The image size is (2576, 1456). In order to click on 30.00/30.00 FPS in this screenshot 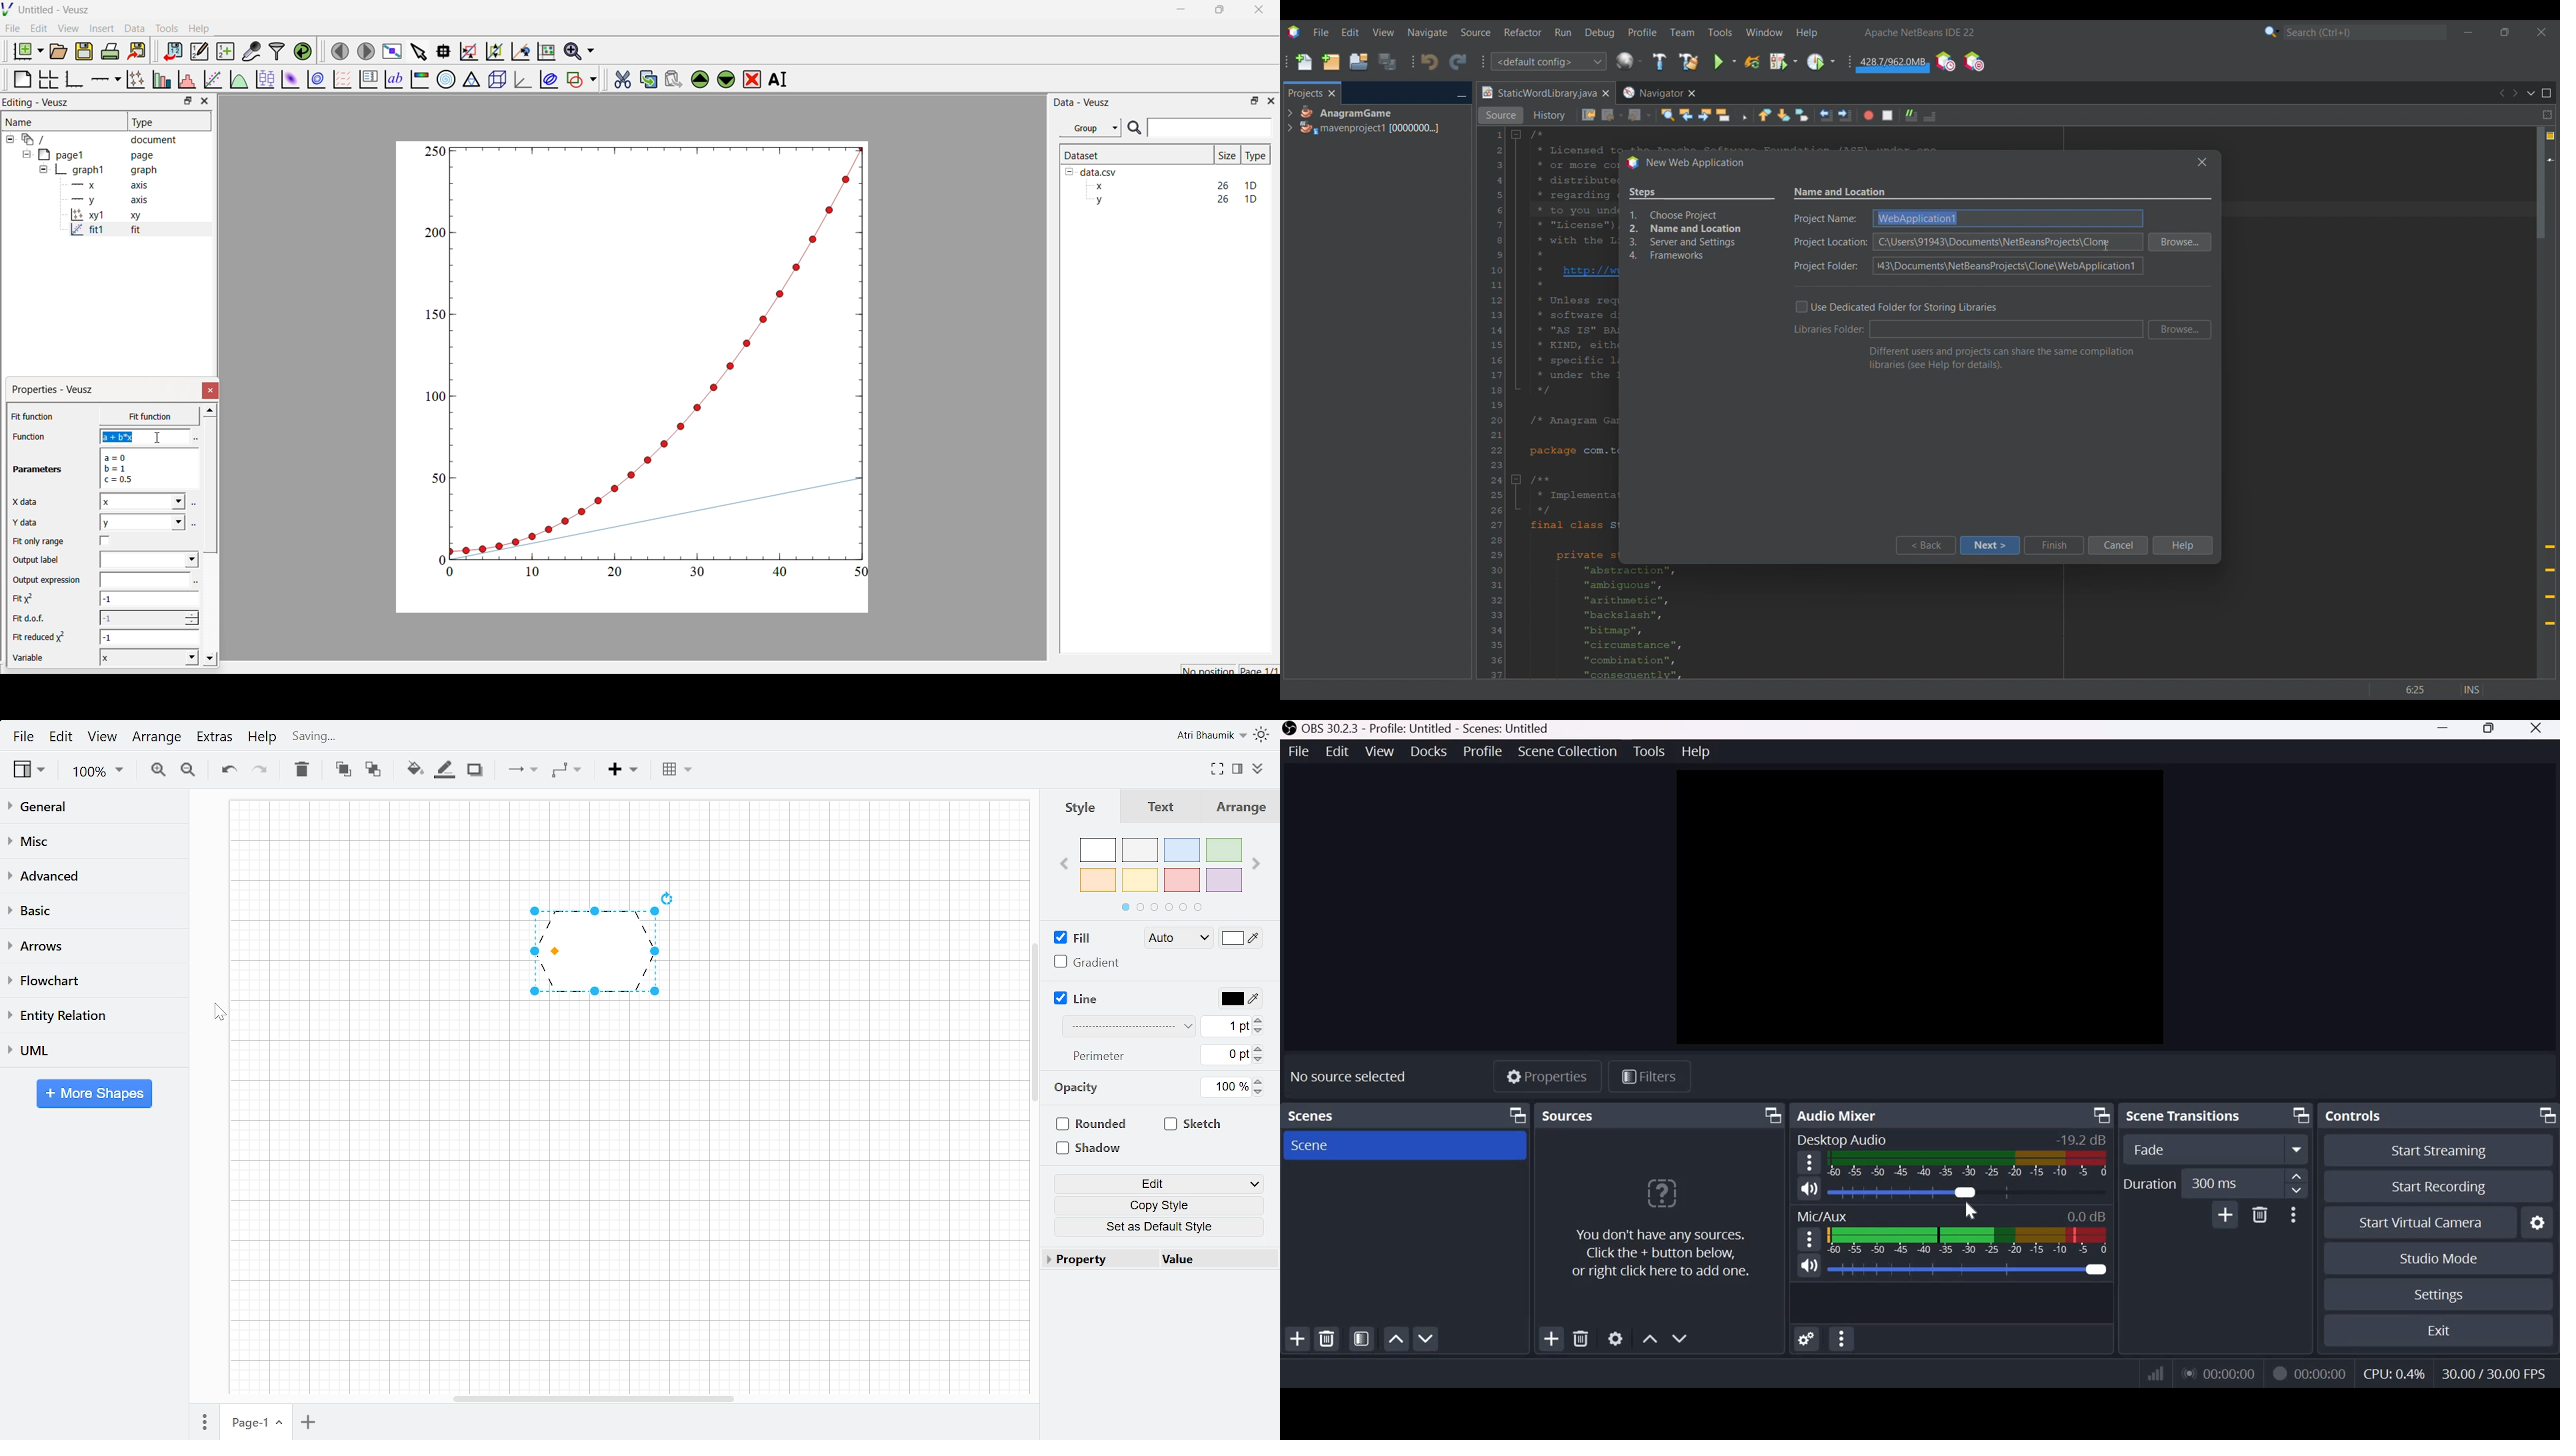, I will do `click(2494, 1373)`.